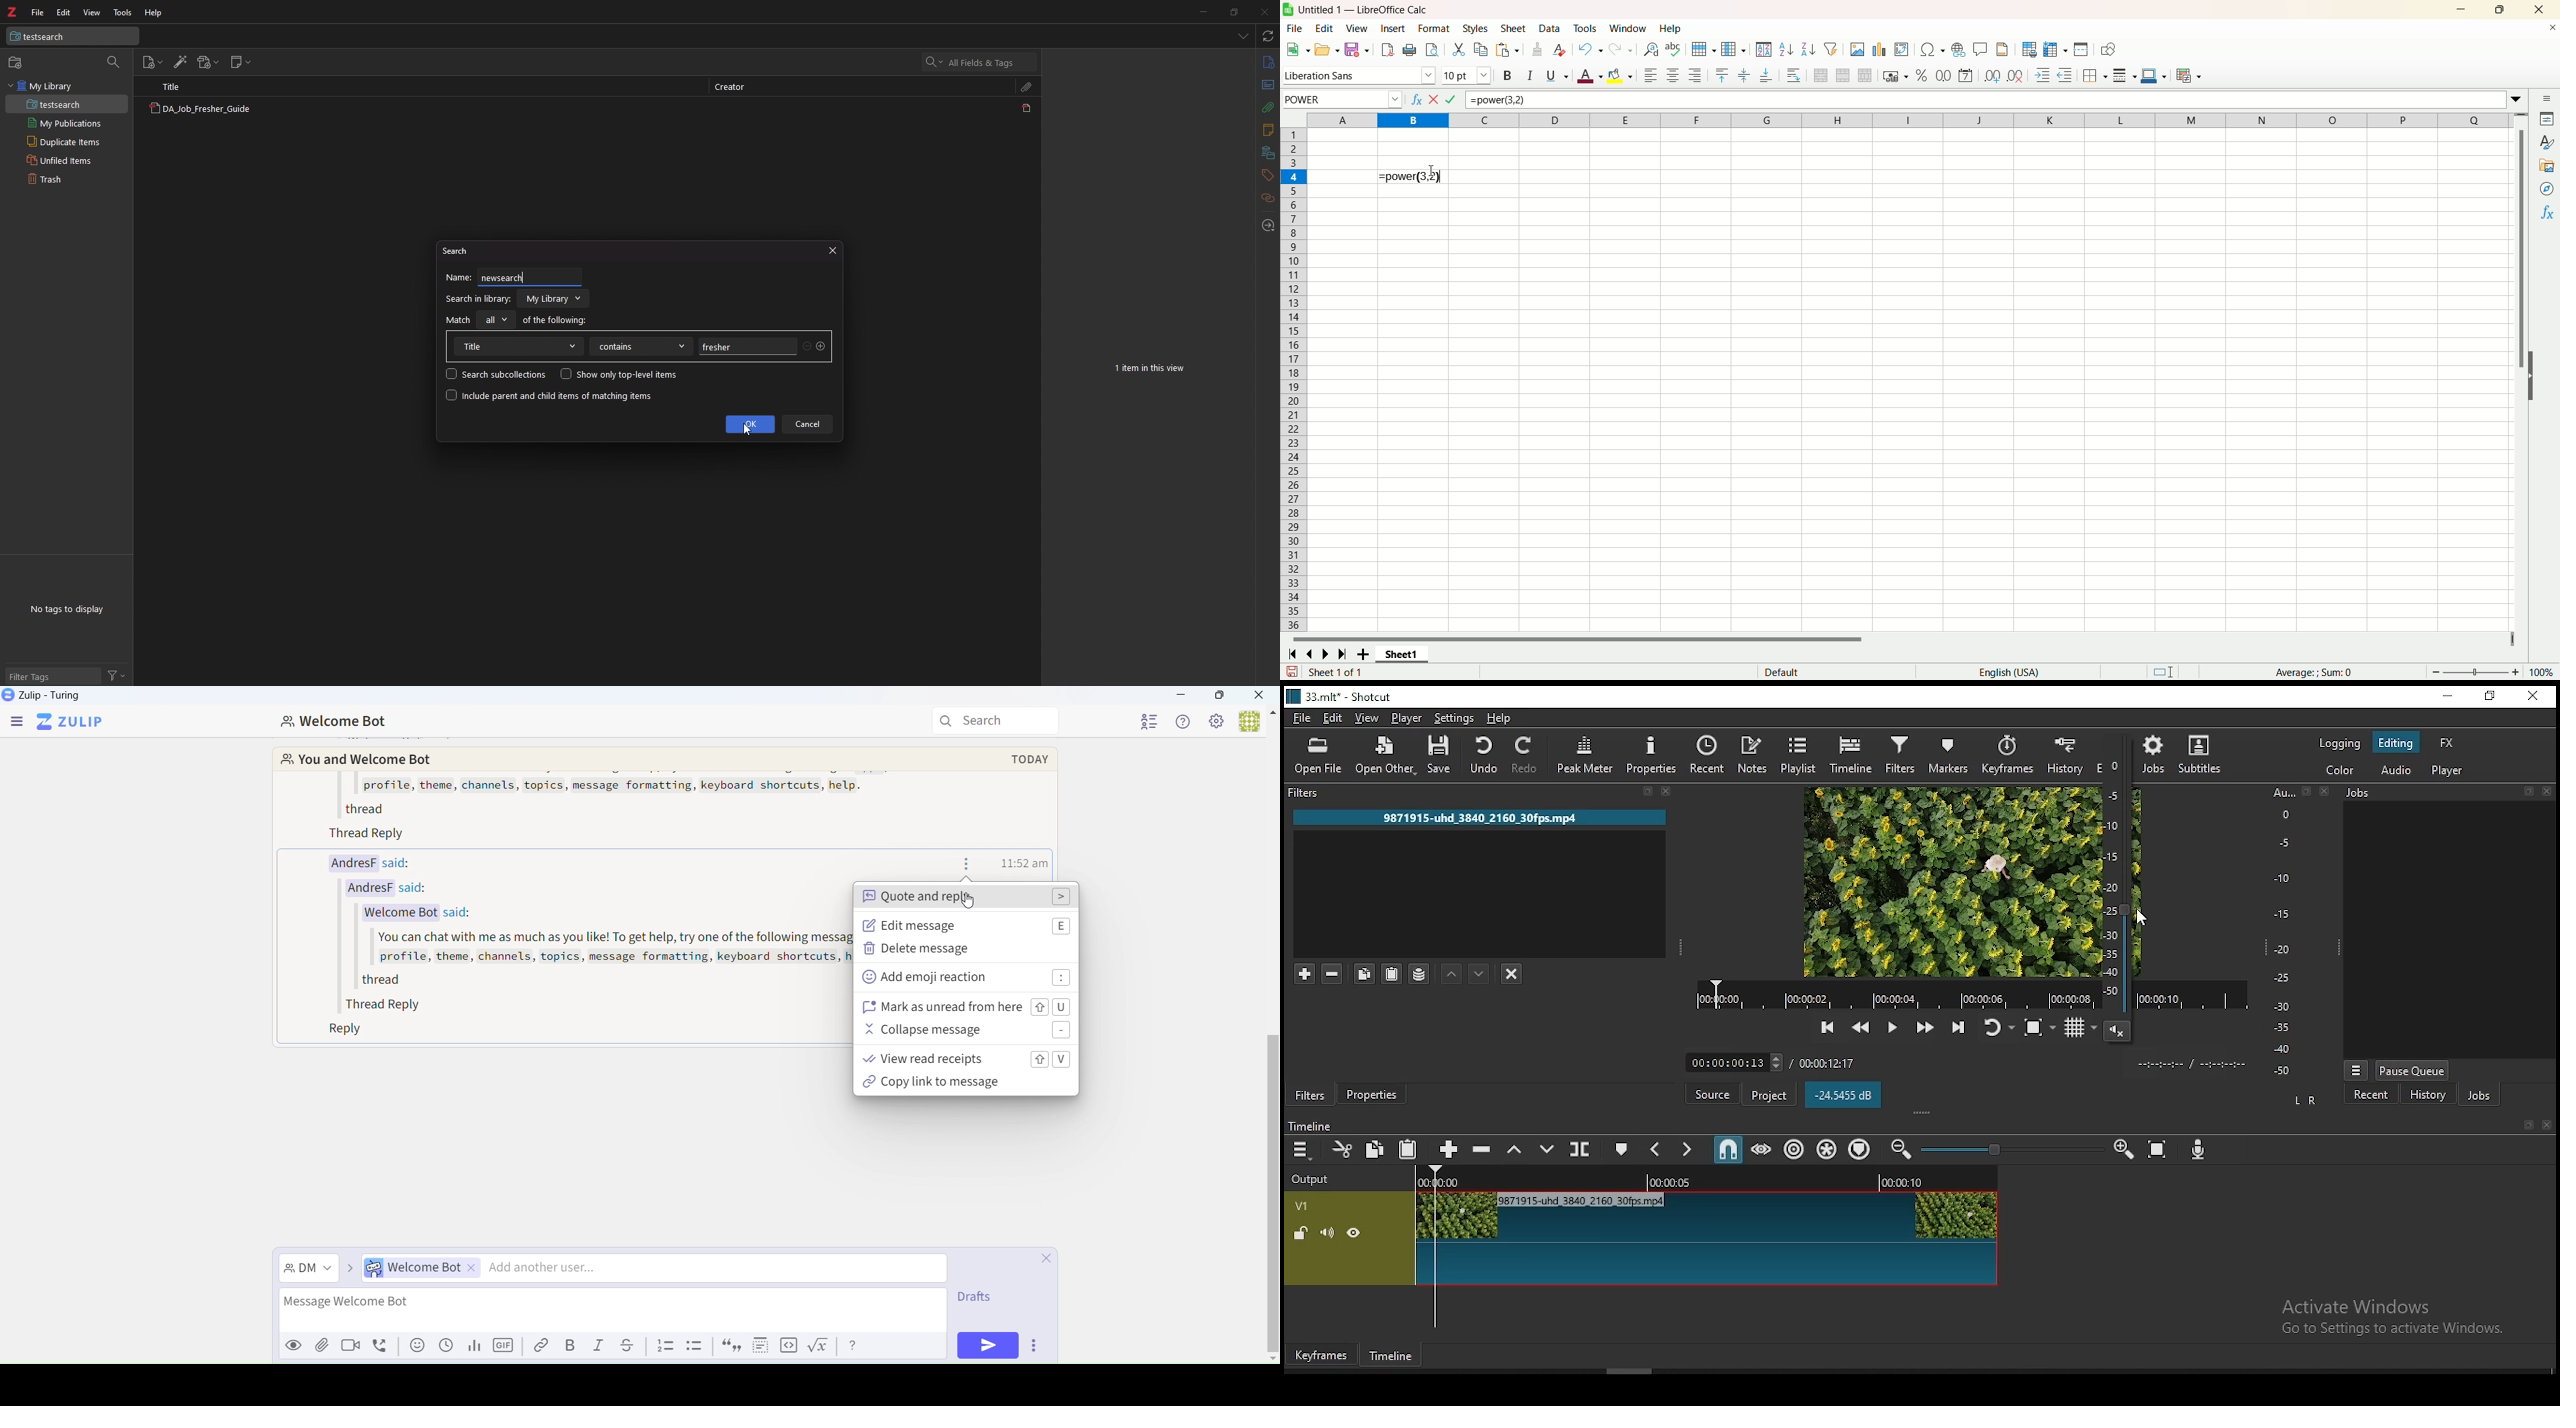 The width and height of the screenshot is (2576, 1428). What do you see at coordinates (807, 425) in the screenshot?
I see `cancel` at bounding box center [807, 425].